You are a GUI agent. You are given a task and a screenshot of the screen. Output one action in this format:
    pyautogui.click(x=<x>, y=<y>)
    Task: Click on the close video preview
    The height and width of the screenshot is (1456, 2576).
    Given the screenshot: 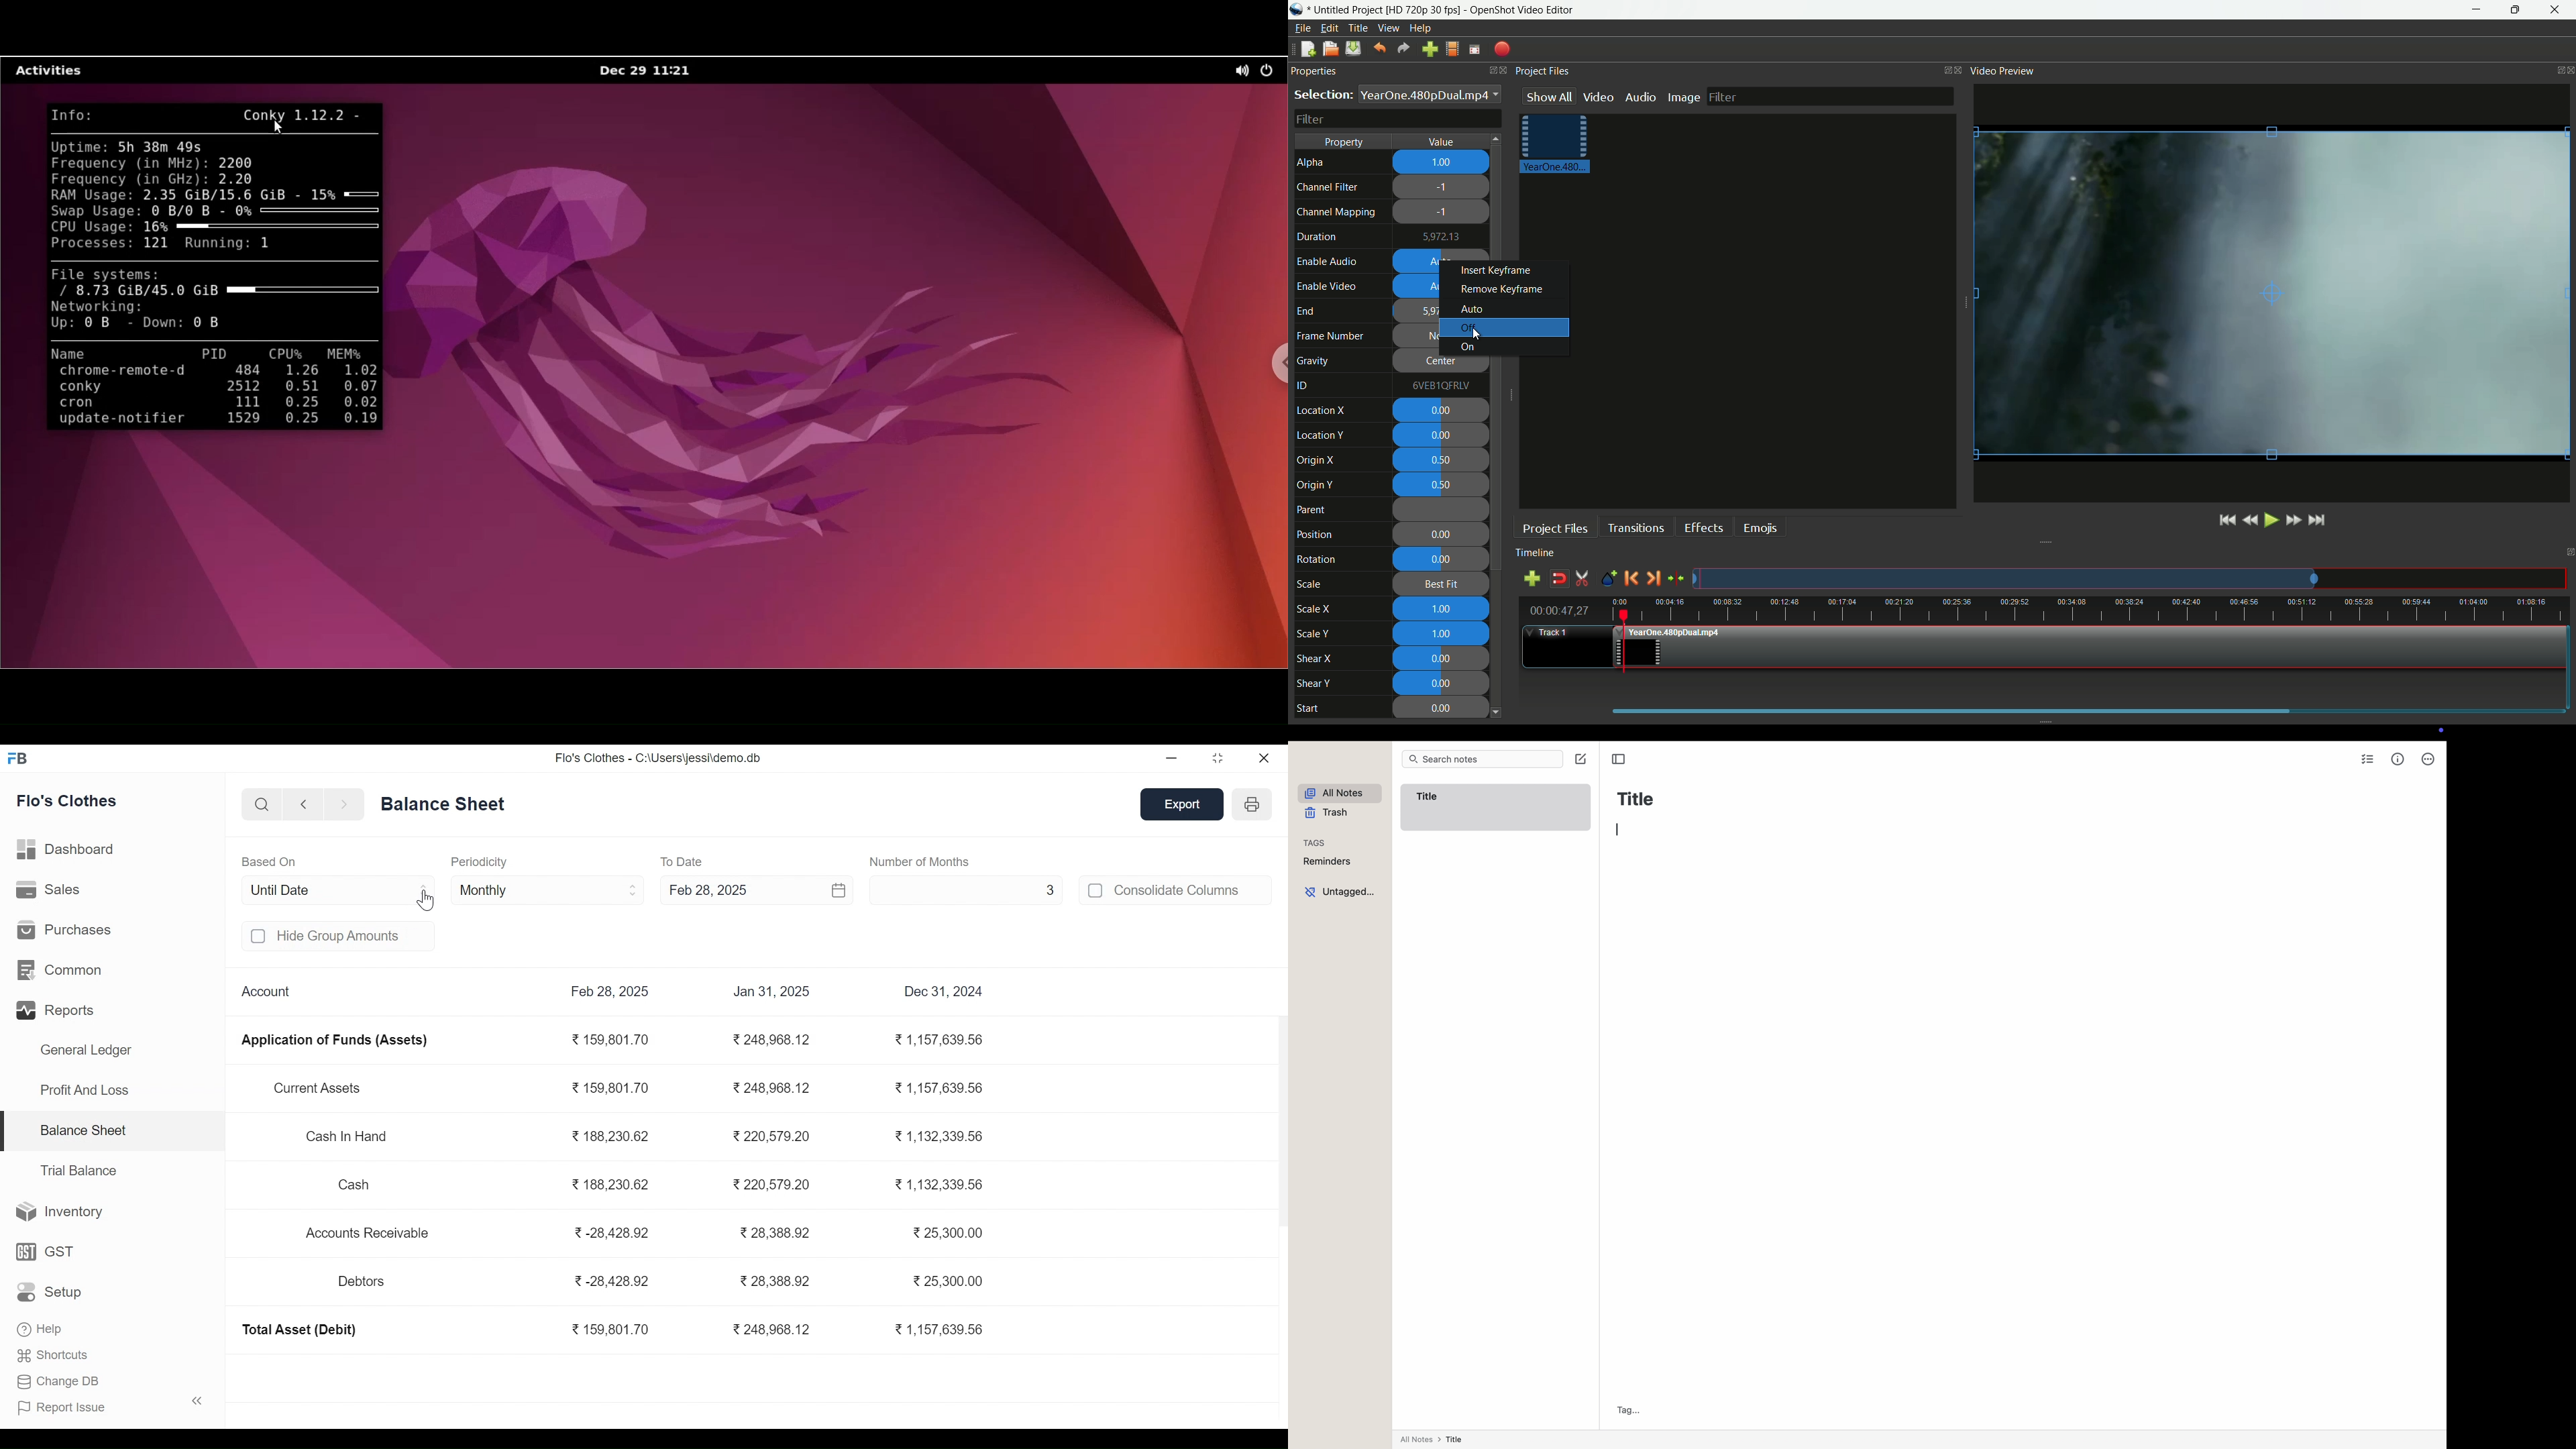 What is the action you would take?
    pyautogui.click(x=2568, y=68)
    